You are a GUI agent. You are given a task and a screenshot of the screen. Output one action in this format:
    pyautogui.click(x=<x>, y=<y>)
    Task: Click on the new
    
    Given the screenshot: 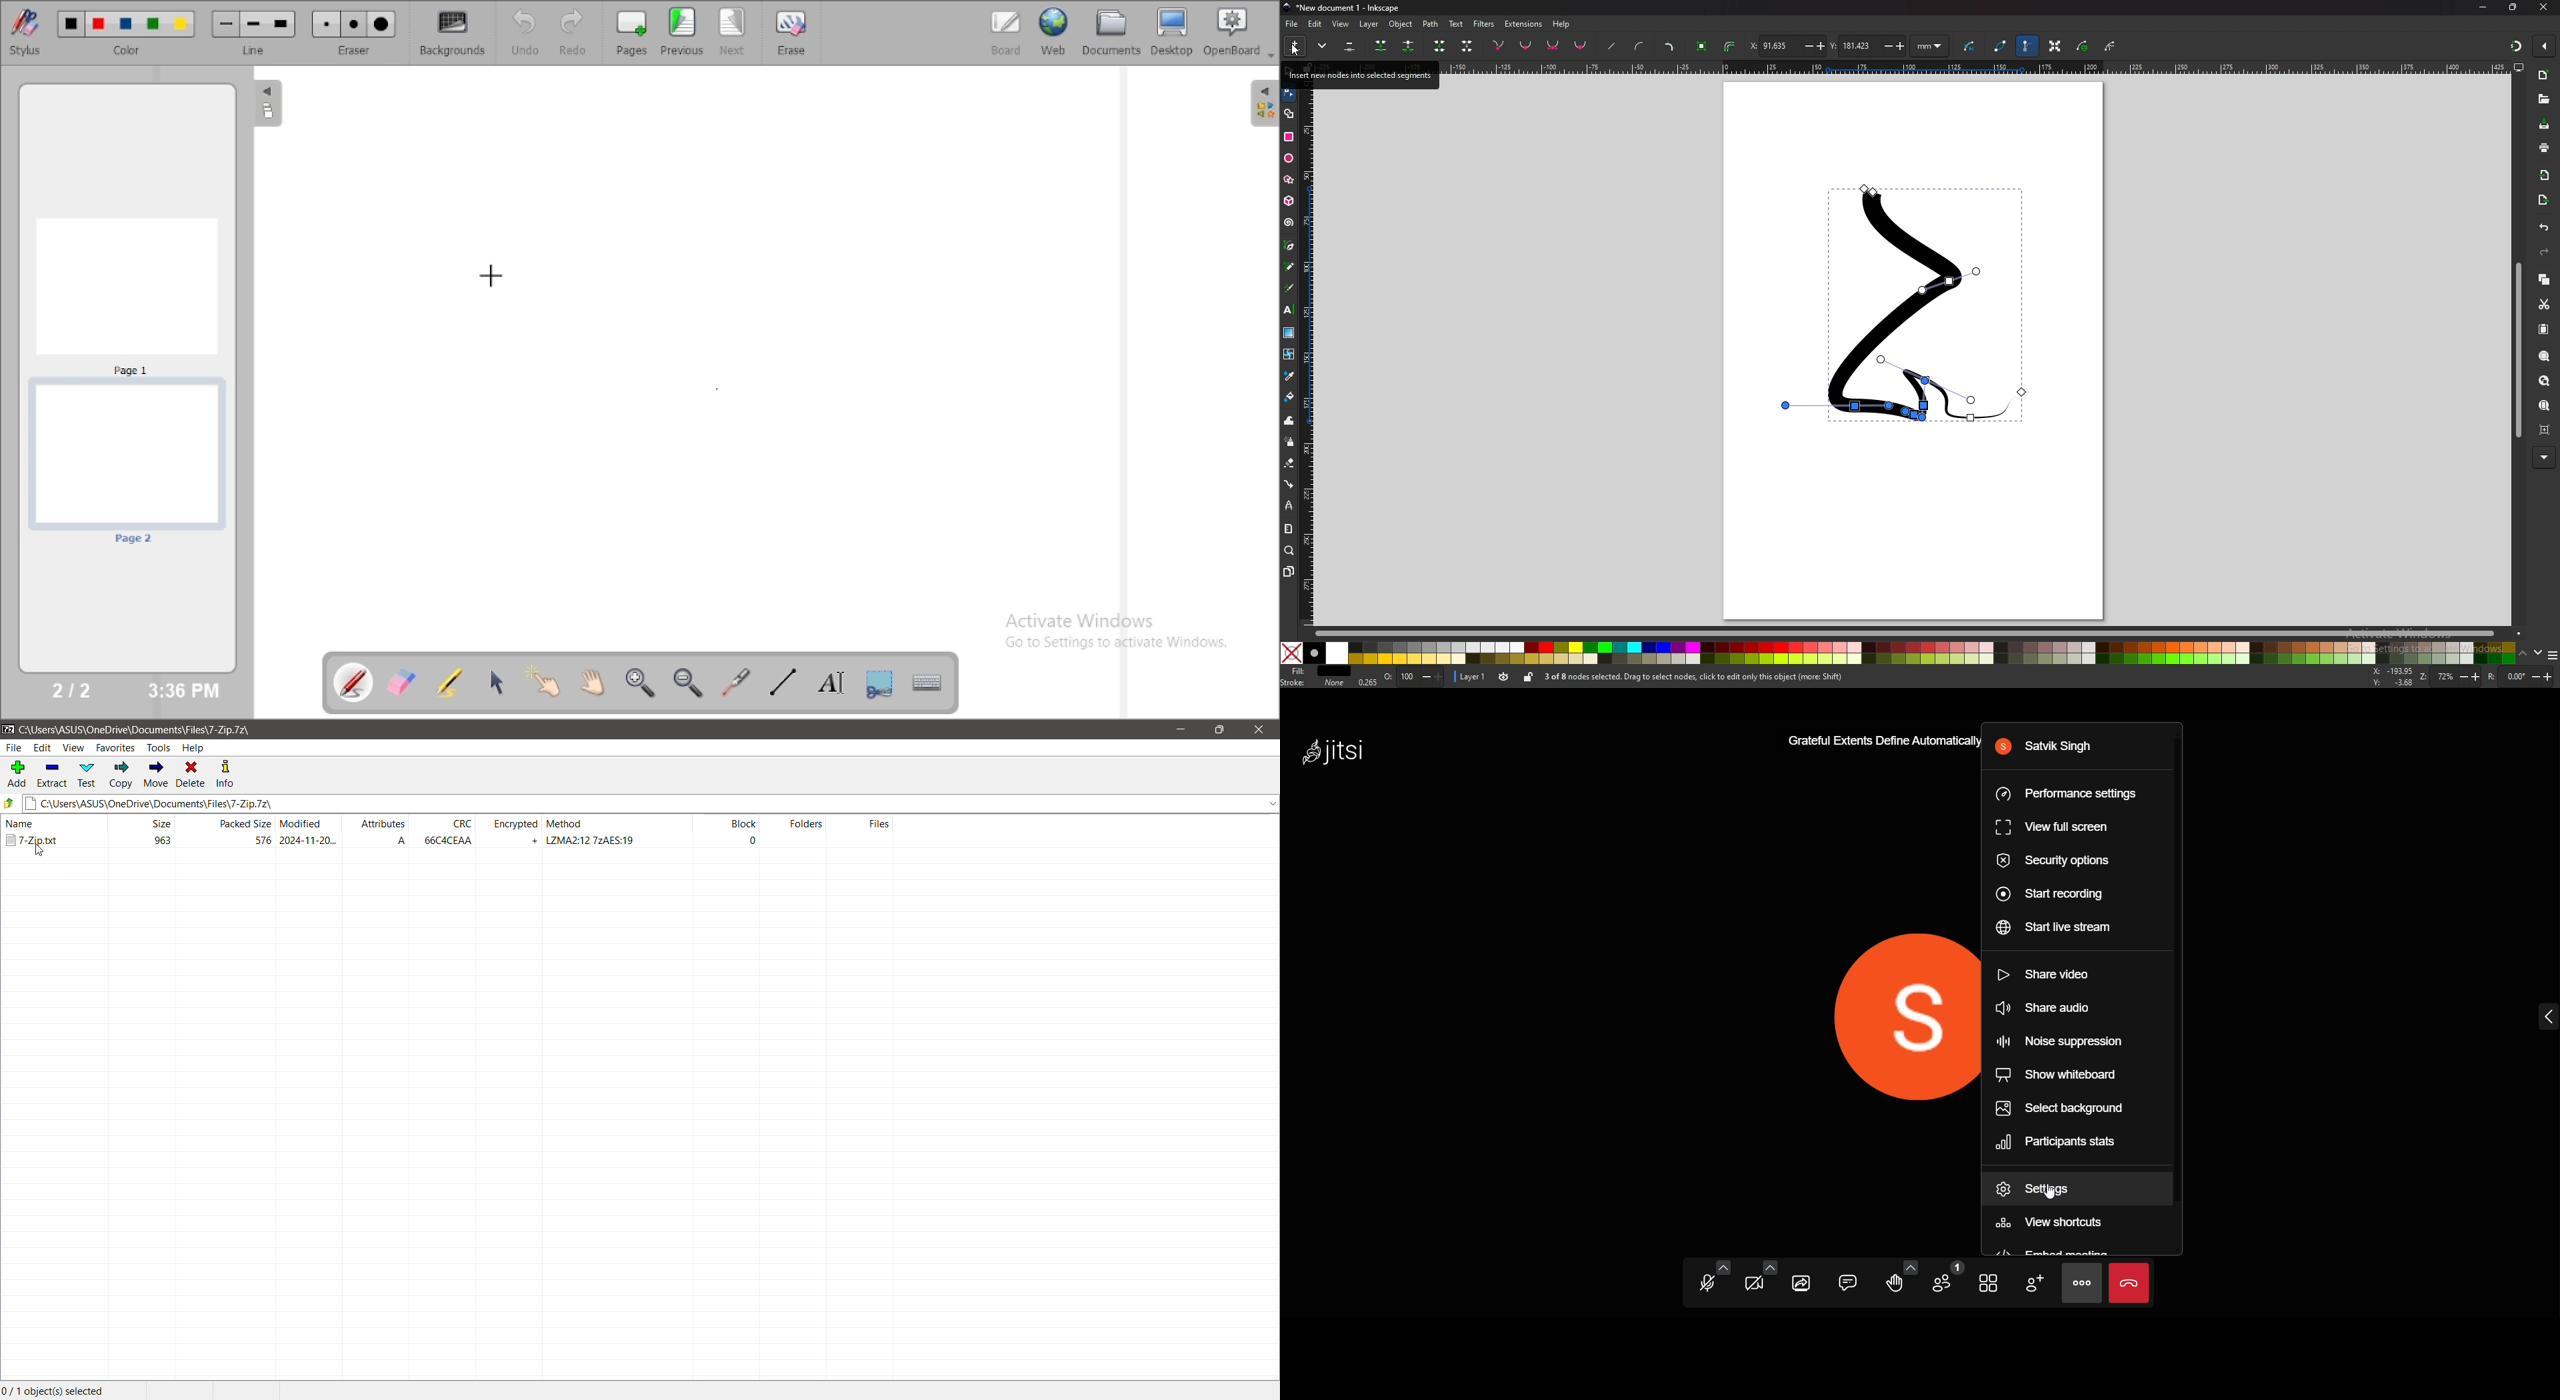 What is the action you would take?
    pyautogui.click(x=2544, y=76)
    